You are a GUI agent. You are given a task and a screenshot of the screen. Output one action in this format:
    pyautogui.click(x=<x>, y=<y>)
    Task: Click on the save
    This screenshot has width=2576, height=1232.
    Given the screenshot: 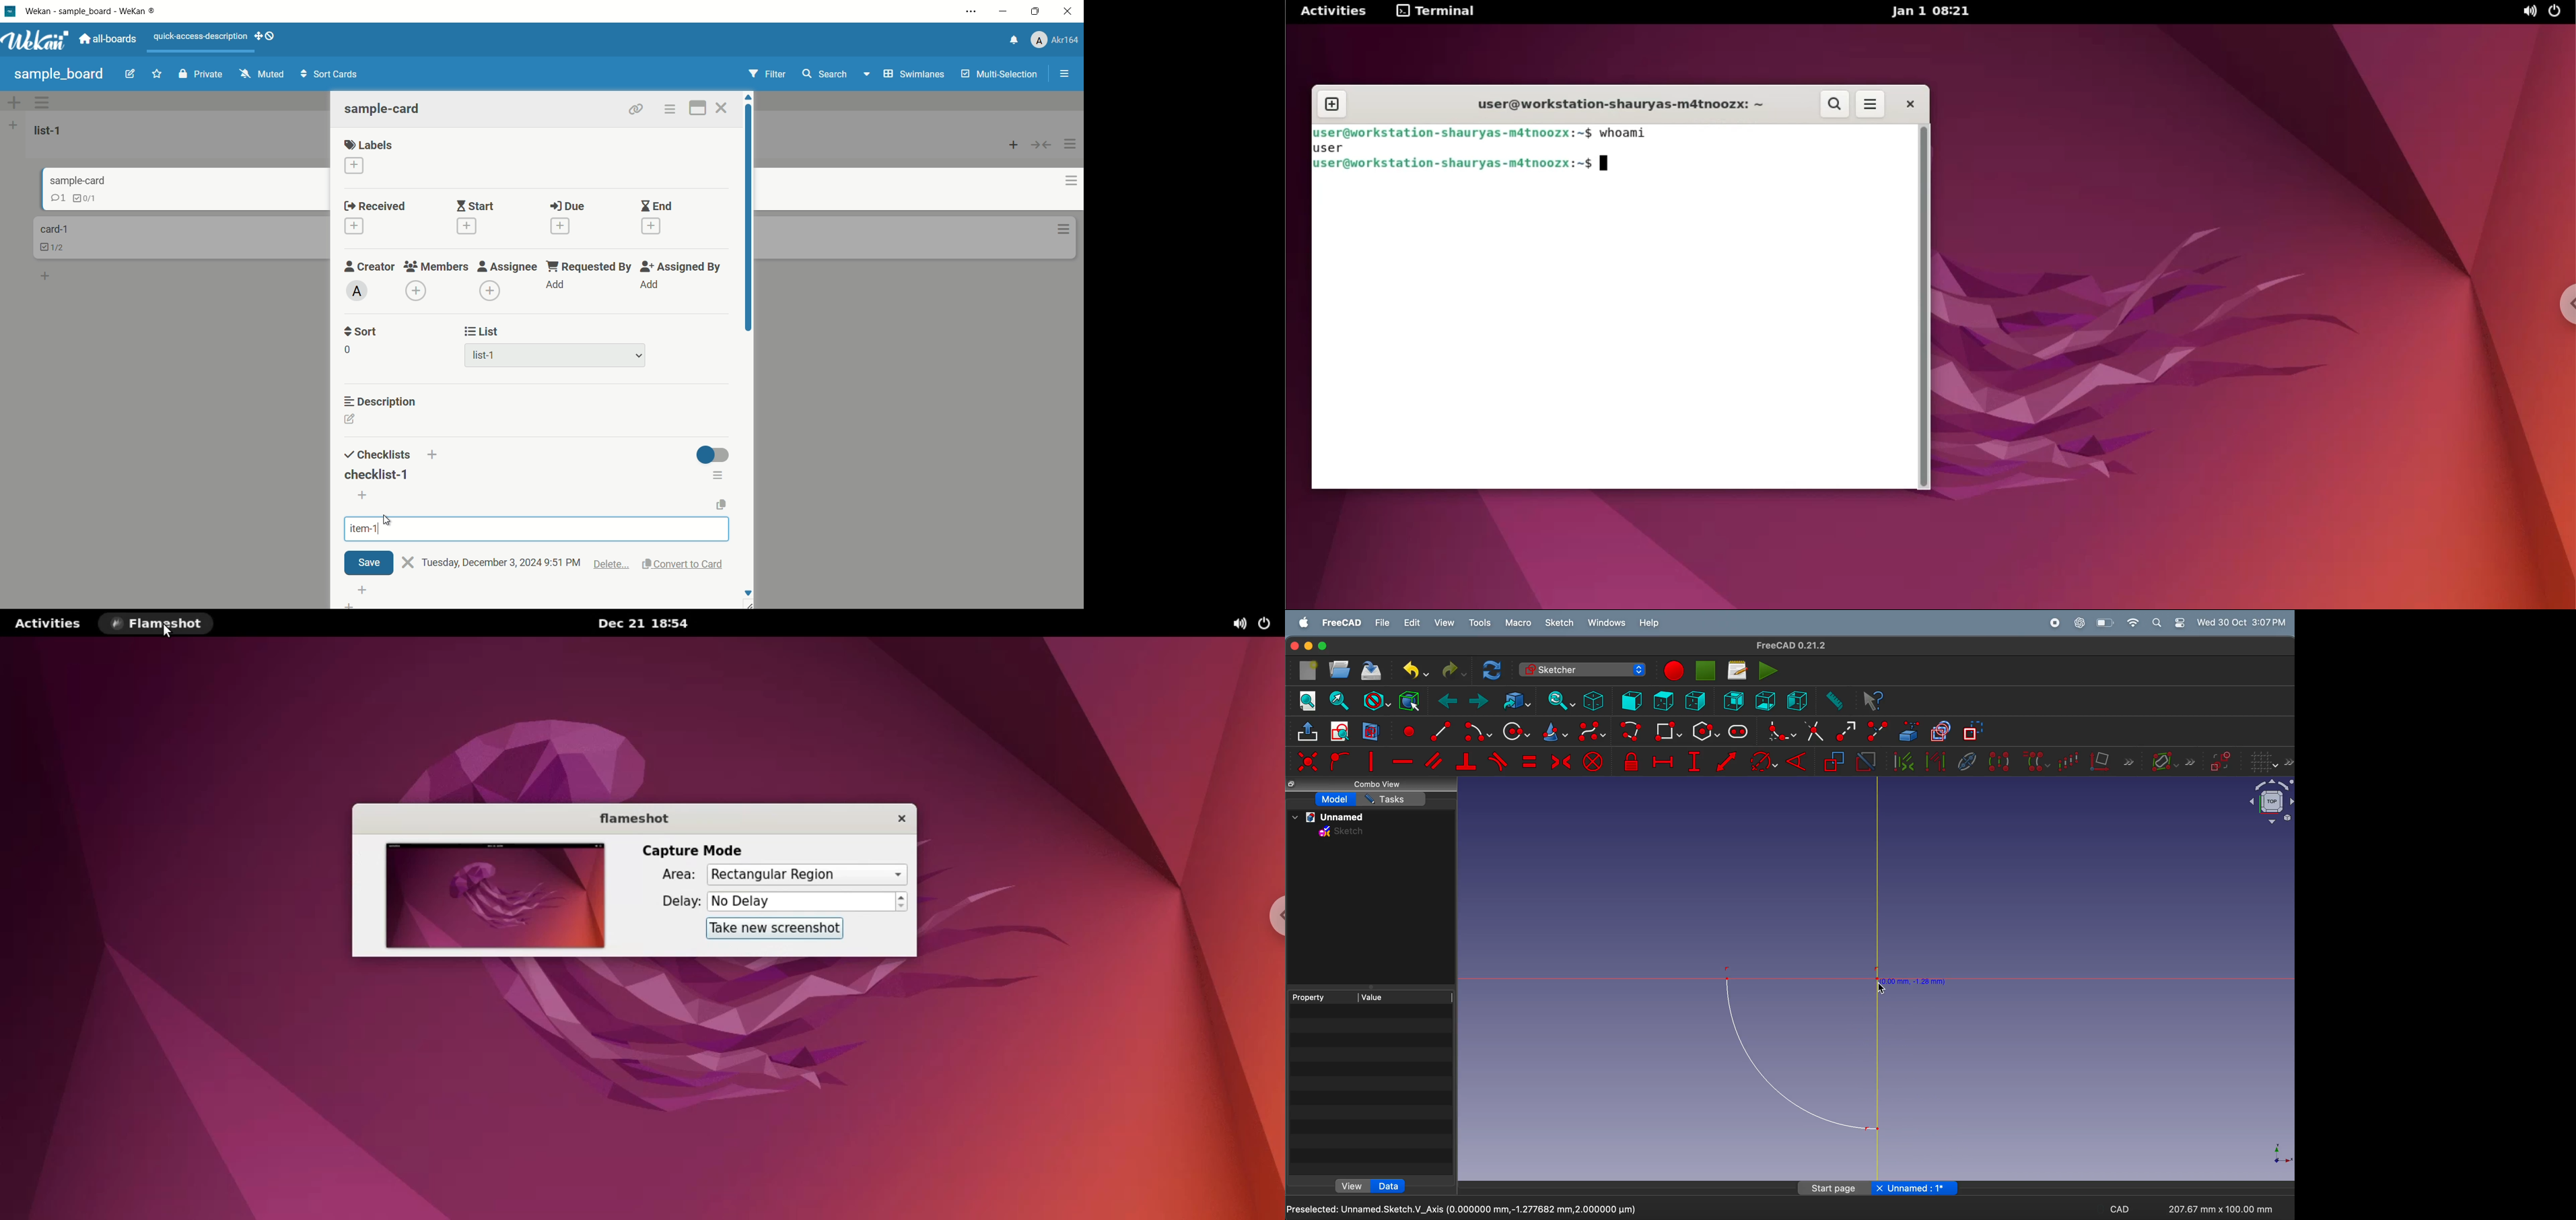 What is the action you would take?
    pyautogui.click(x=1372, y=672)
    